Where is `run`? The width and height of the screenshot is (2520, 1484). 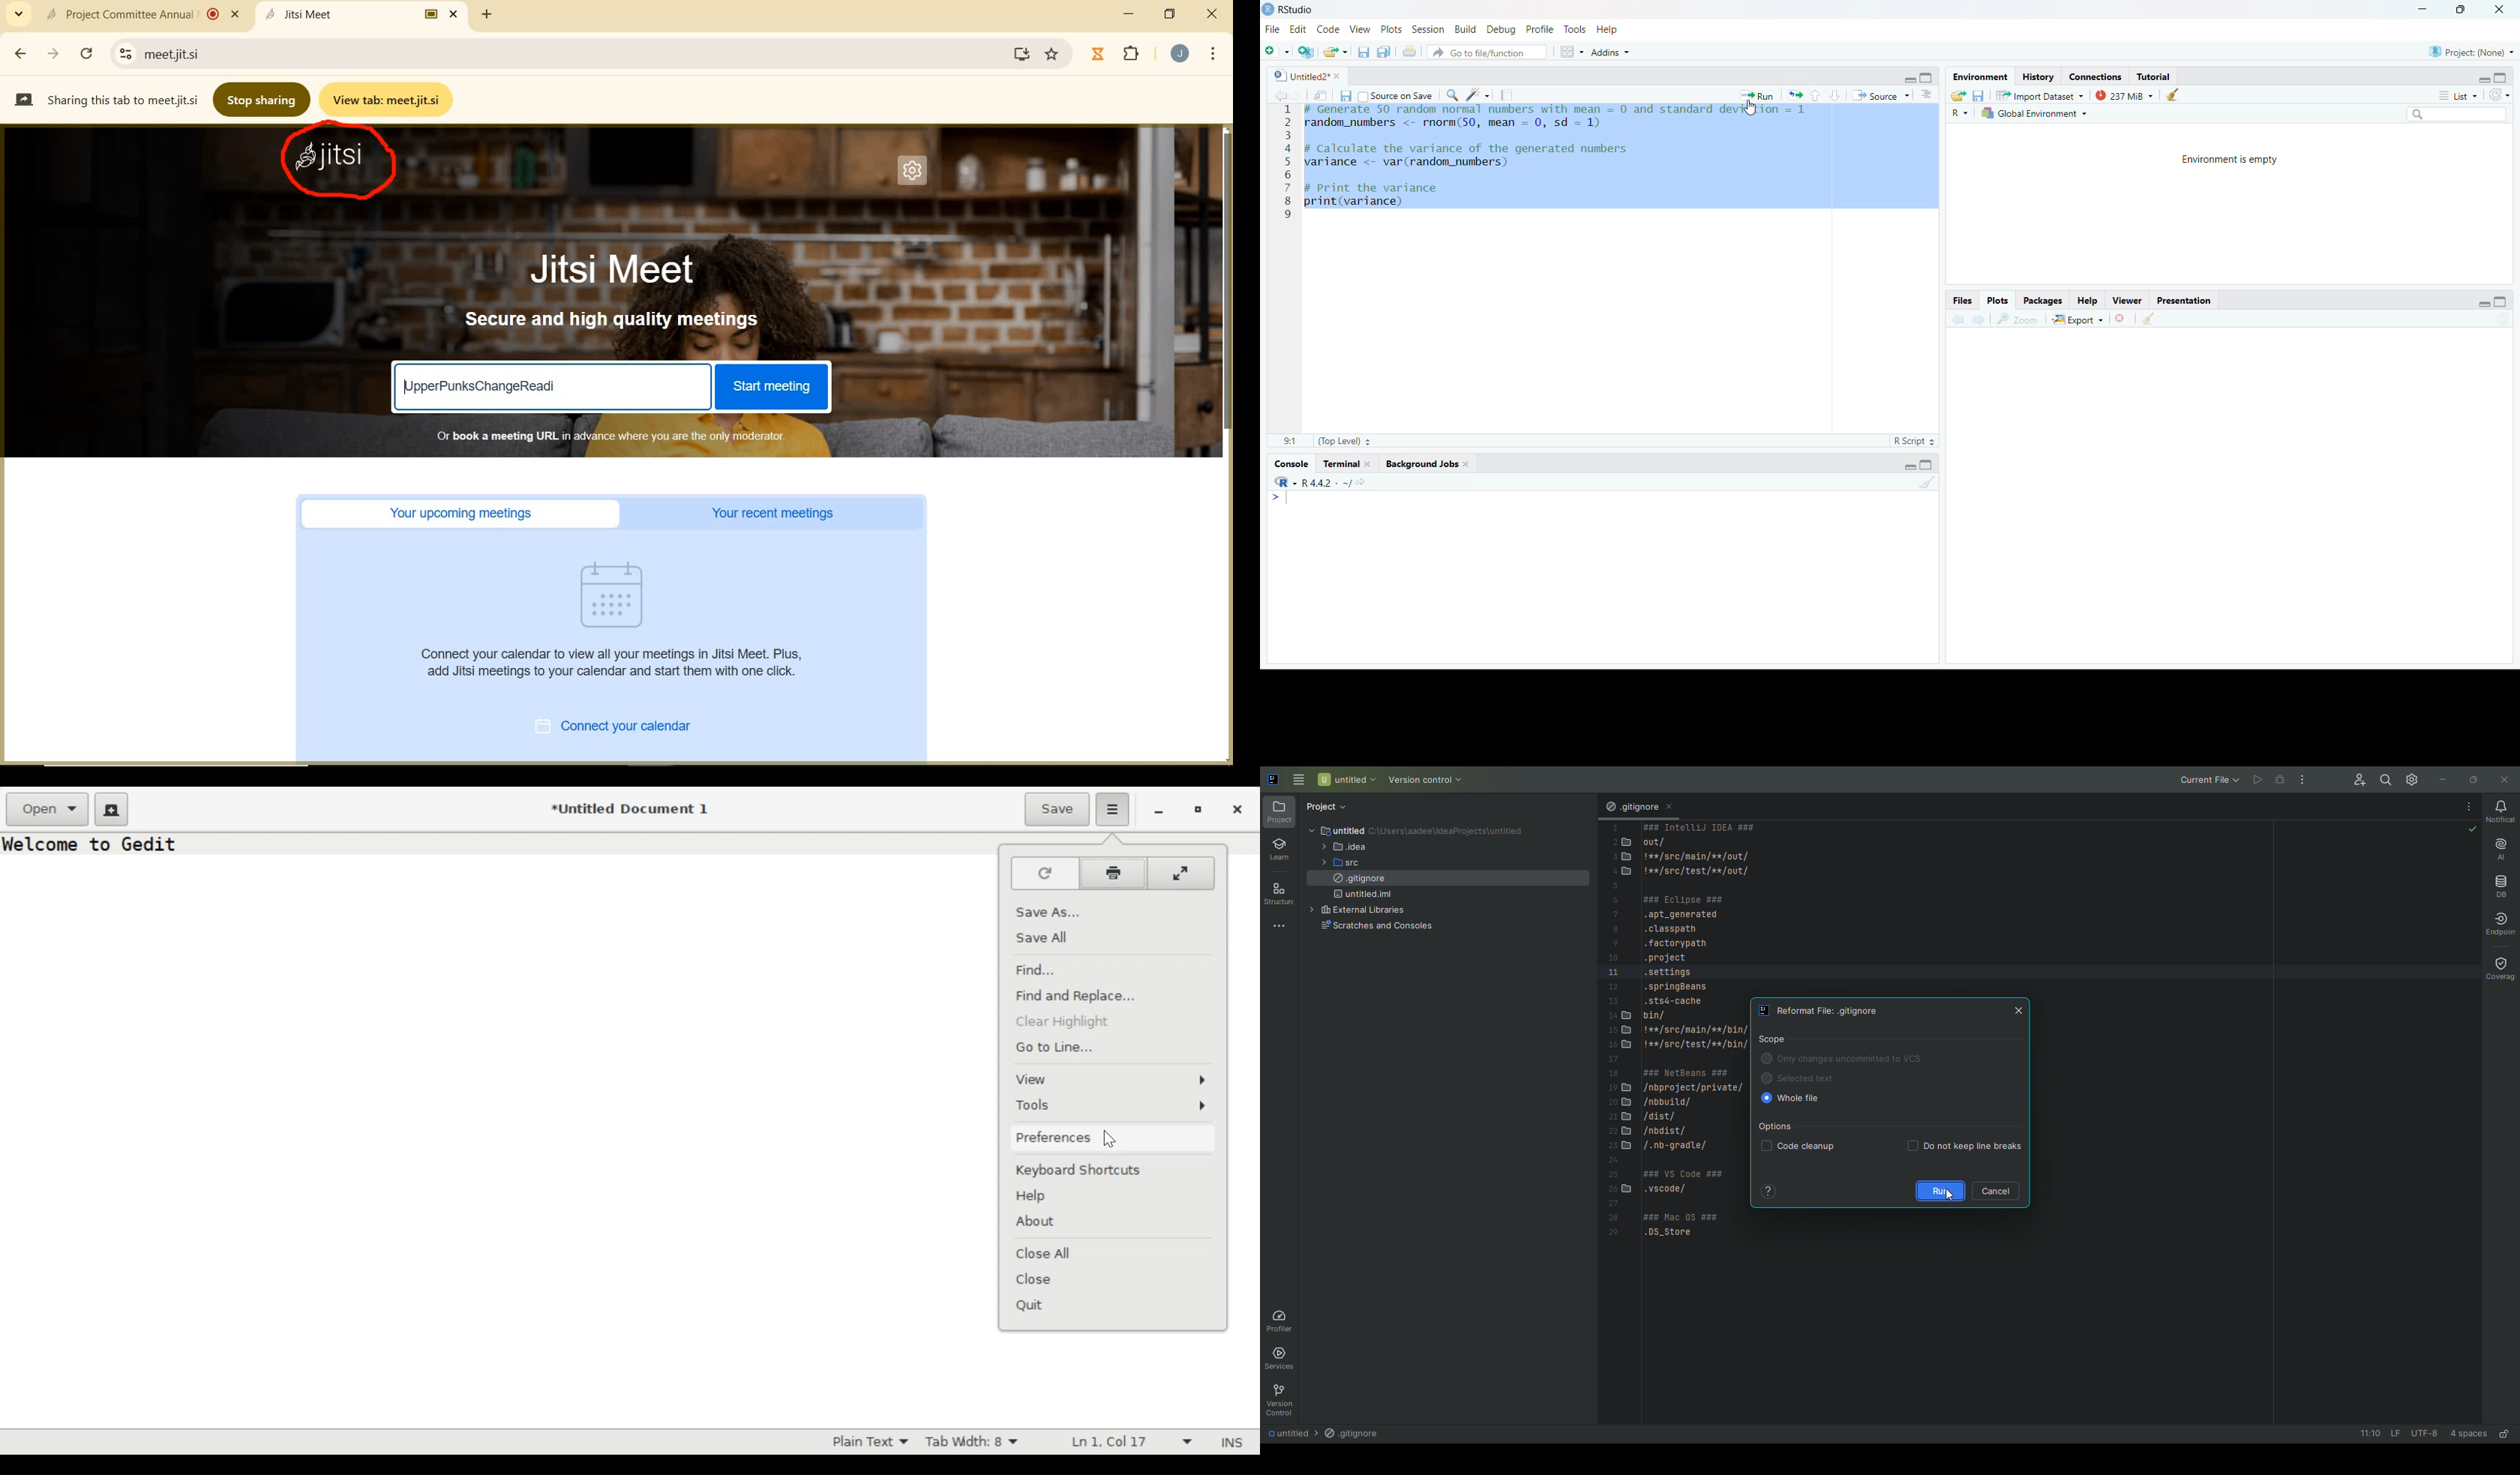 run is located at coordinates (1757, 95).